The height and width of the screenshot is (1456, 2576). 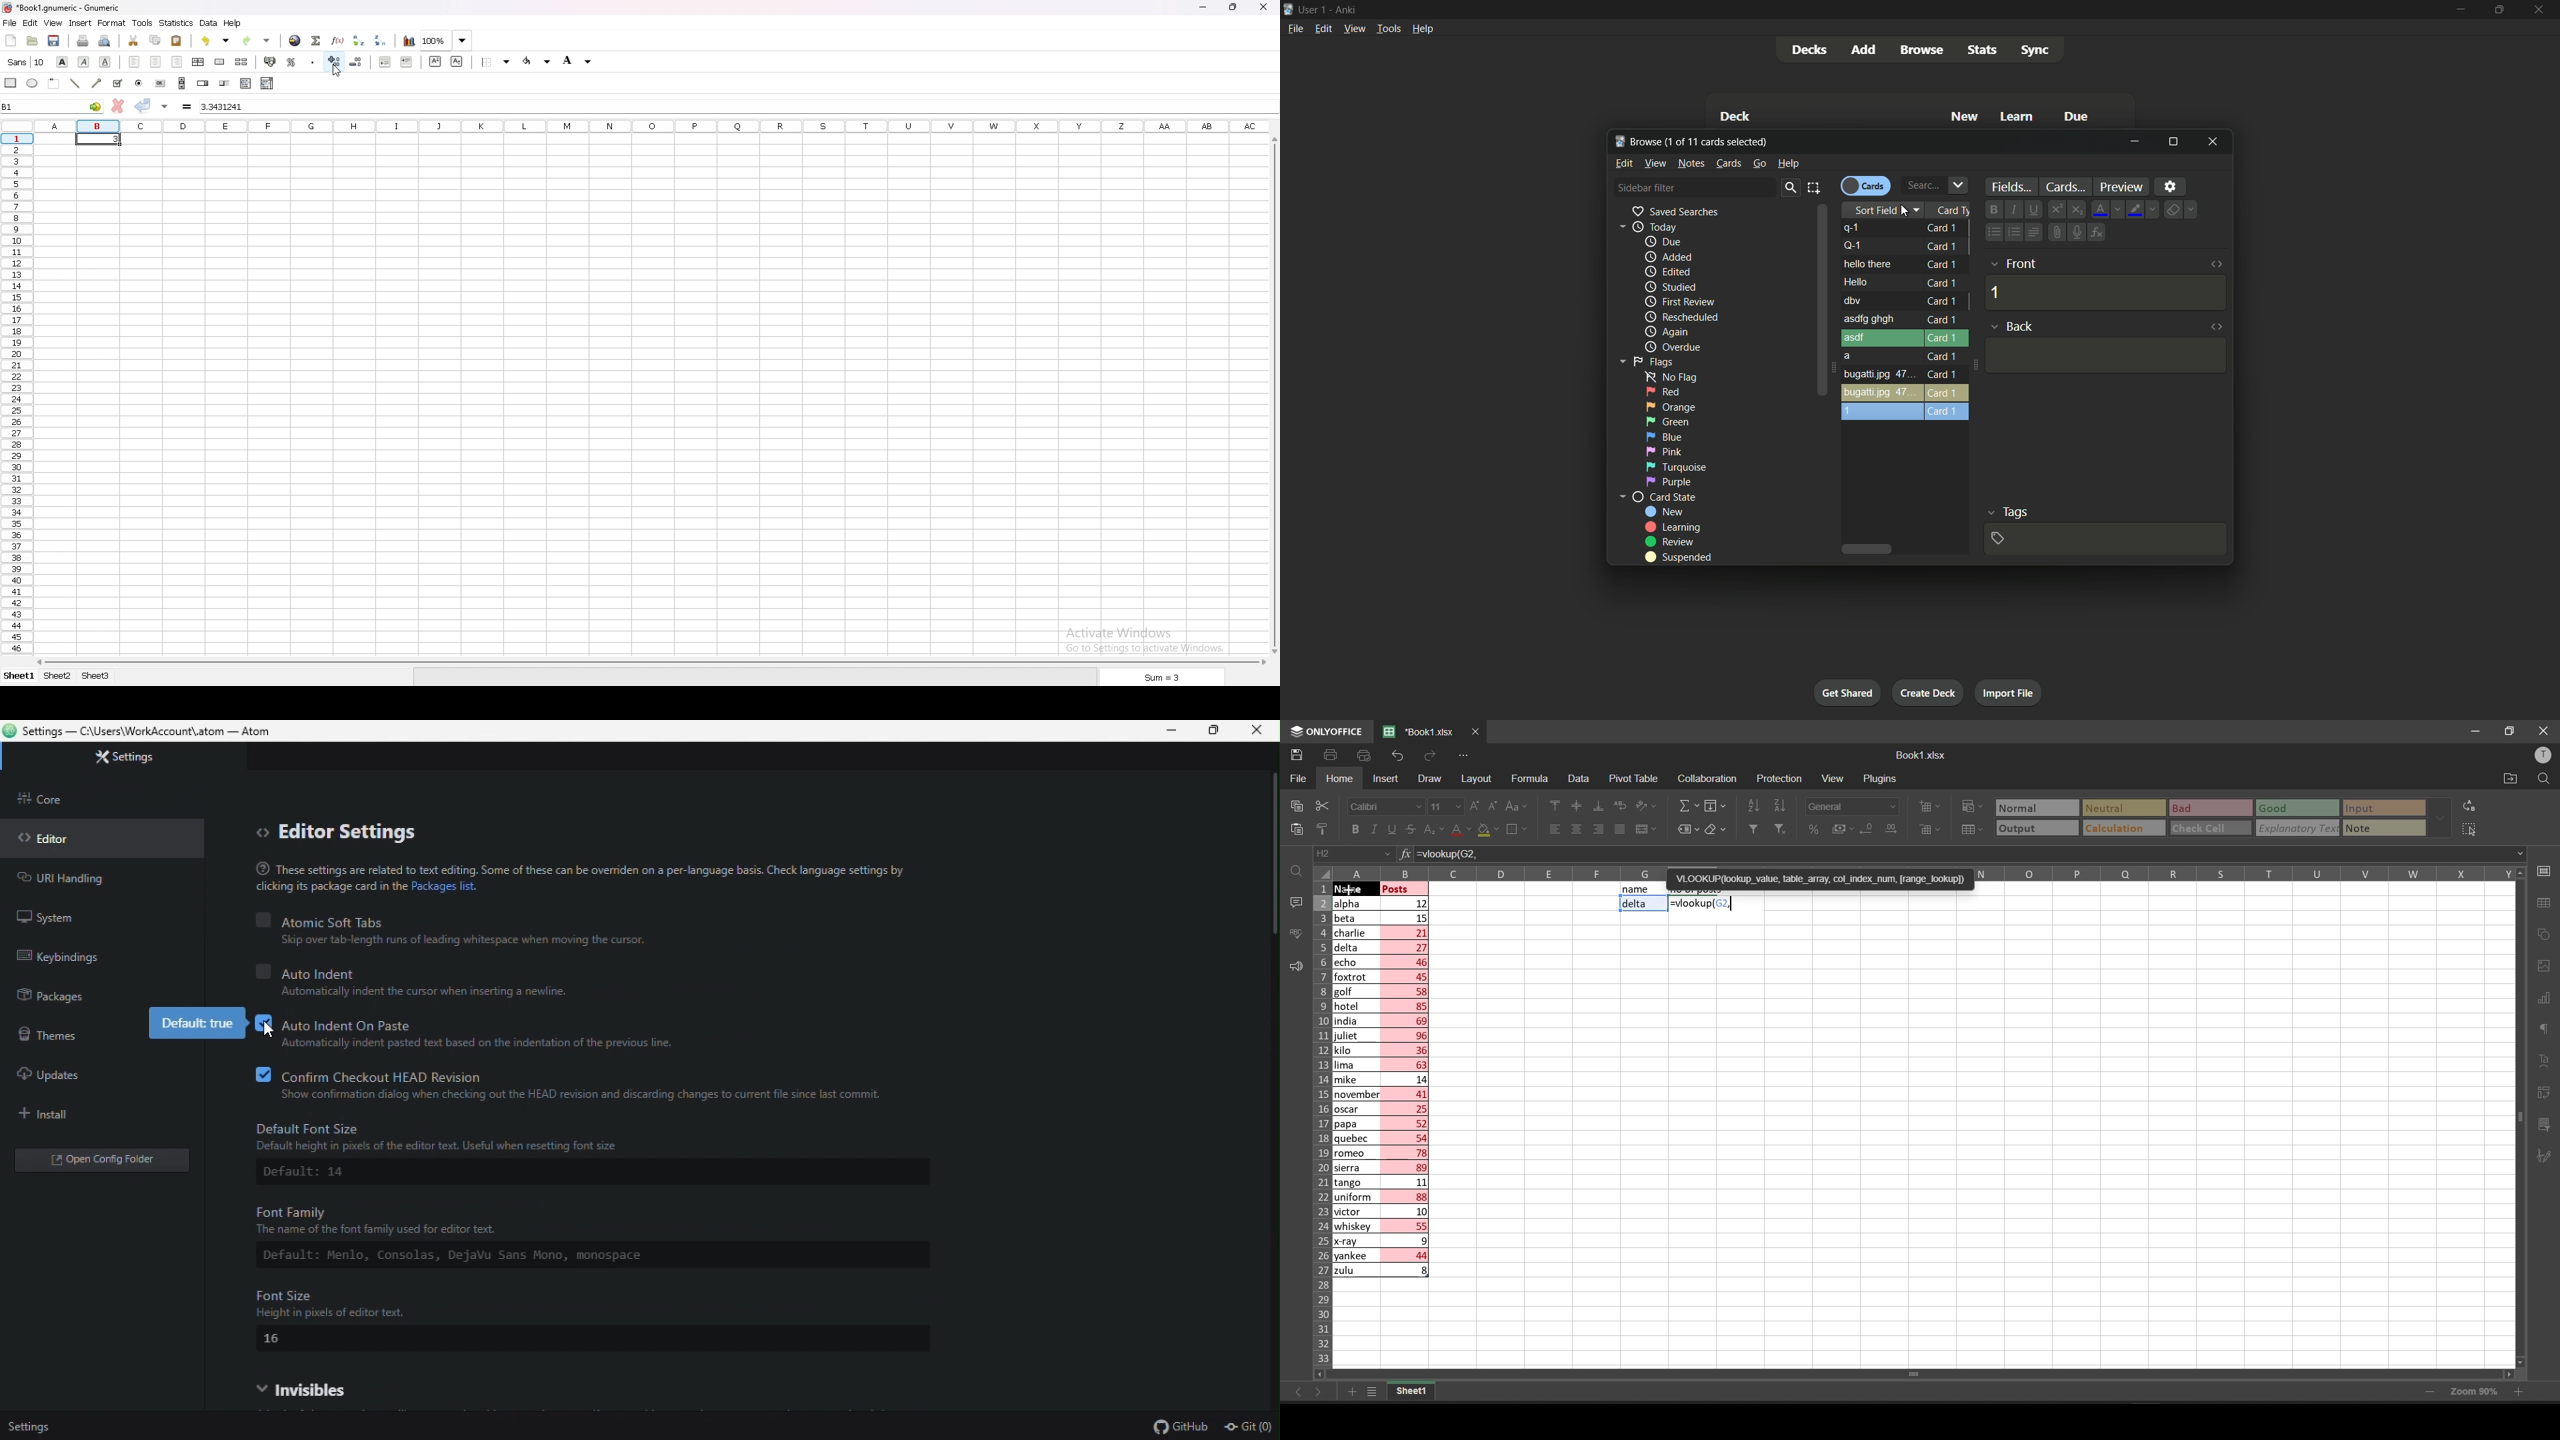 What do you see at coordinates (1663, 241) in the screenshot?
I see `due` at bounding box center [1663, 241].